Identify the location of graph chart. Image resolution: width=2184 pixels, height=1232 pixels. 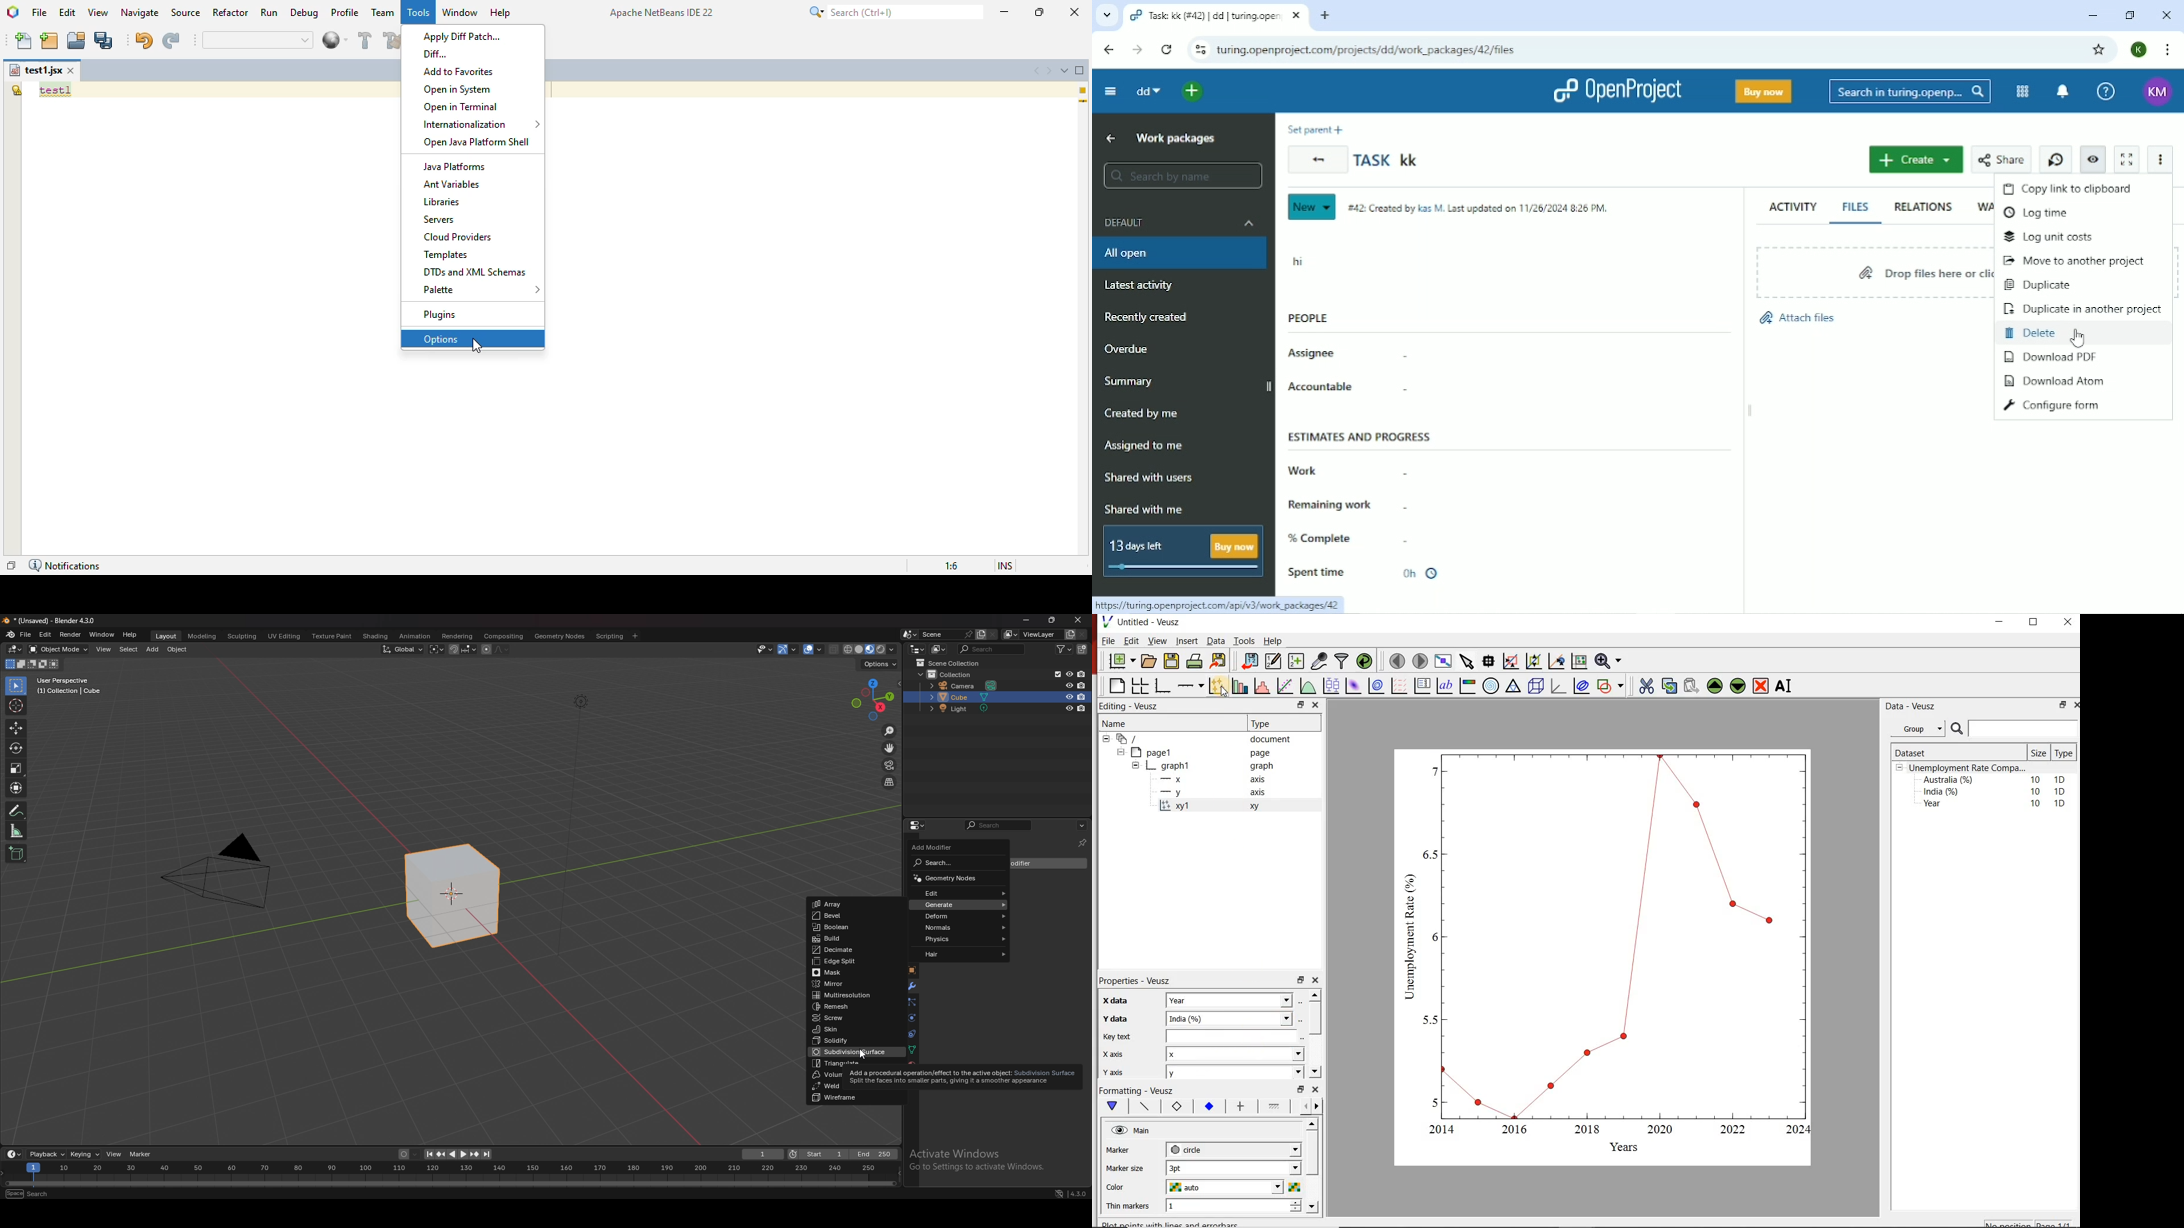
(1604, 957).